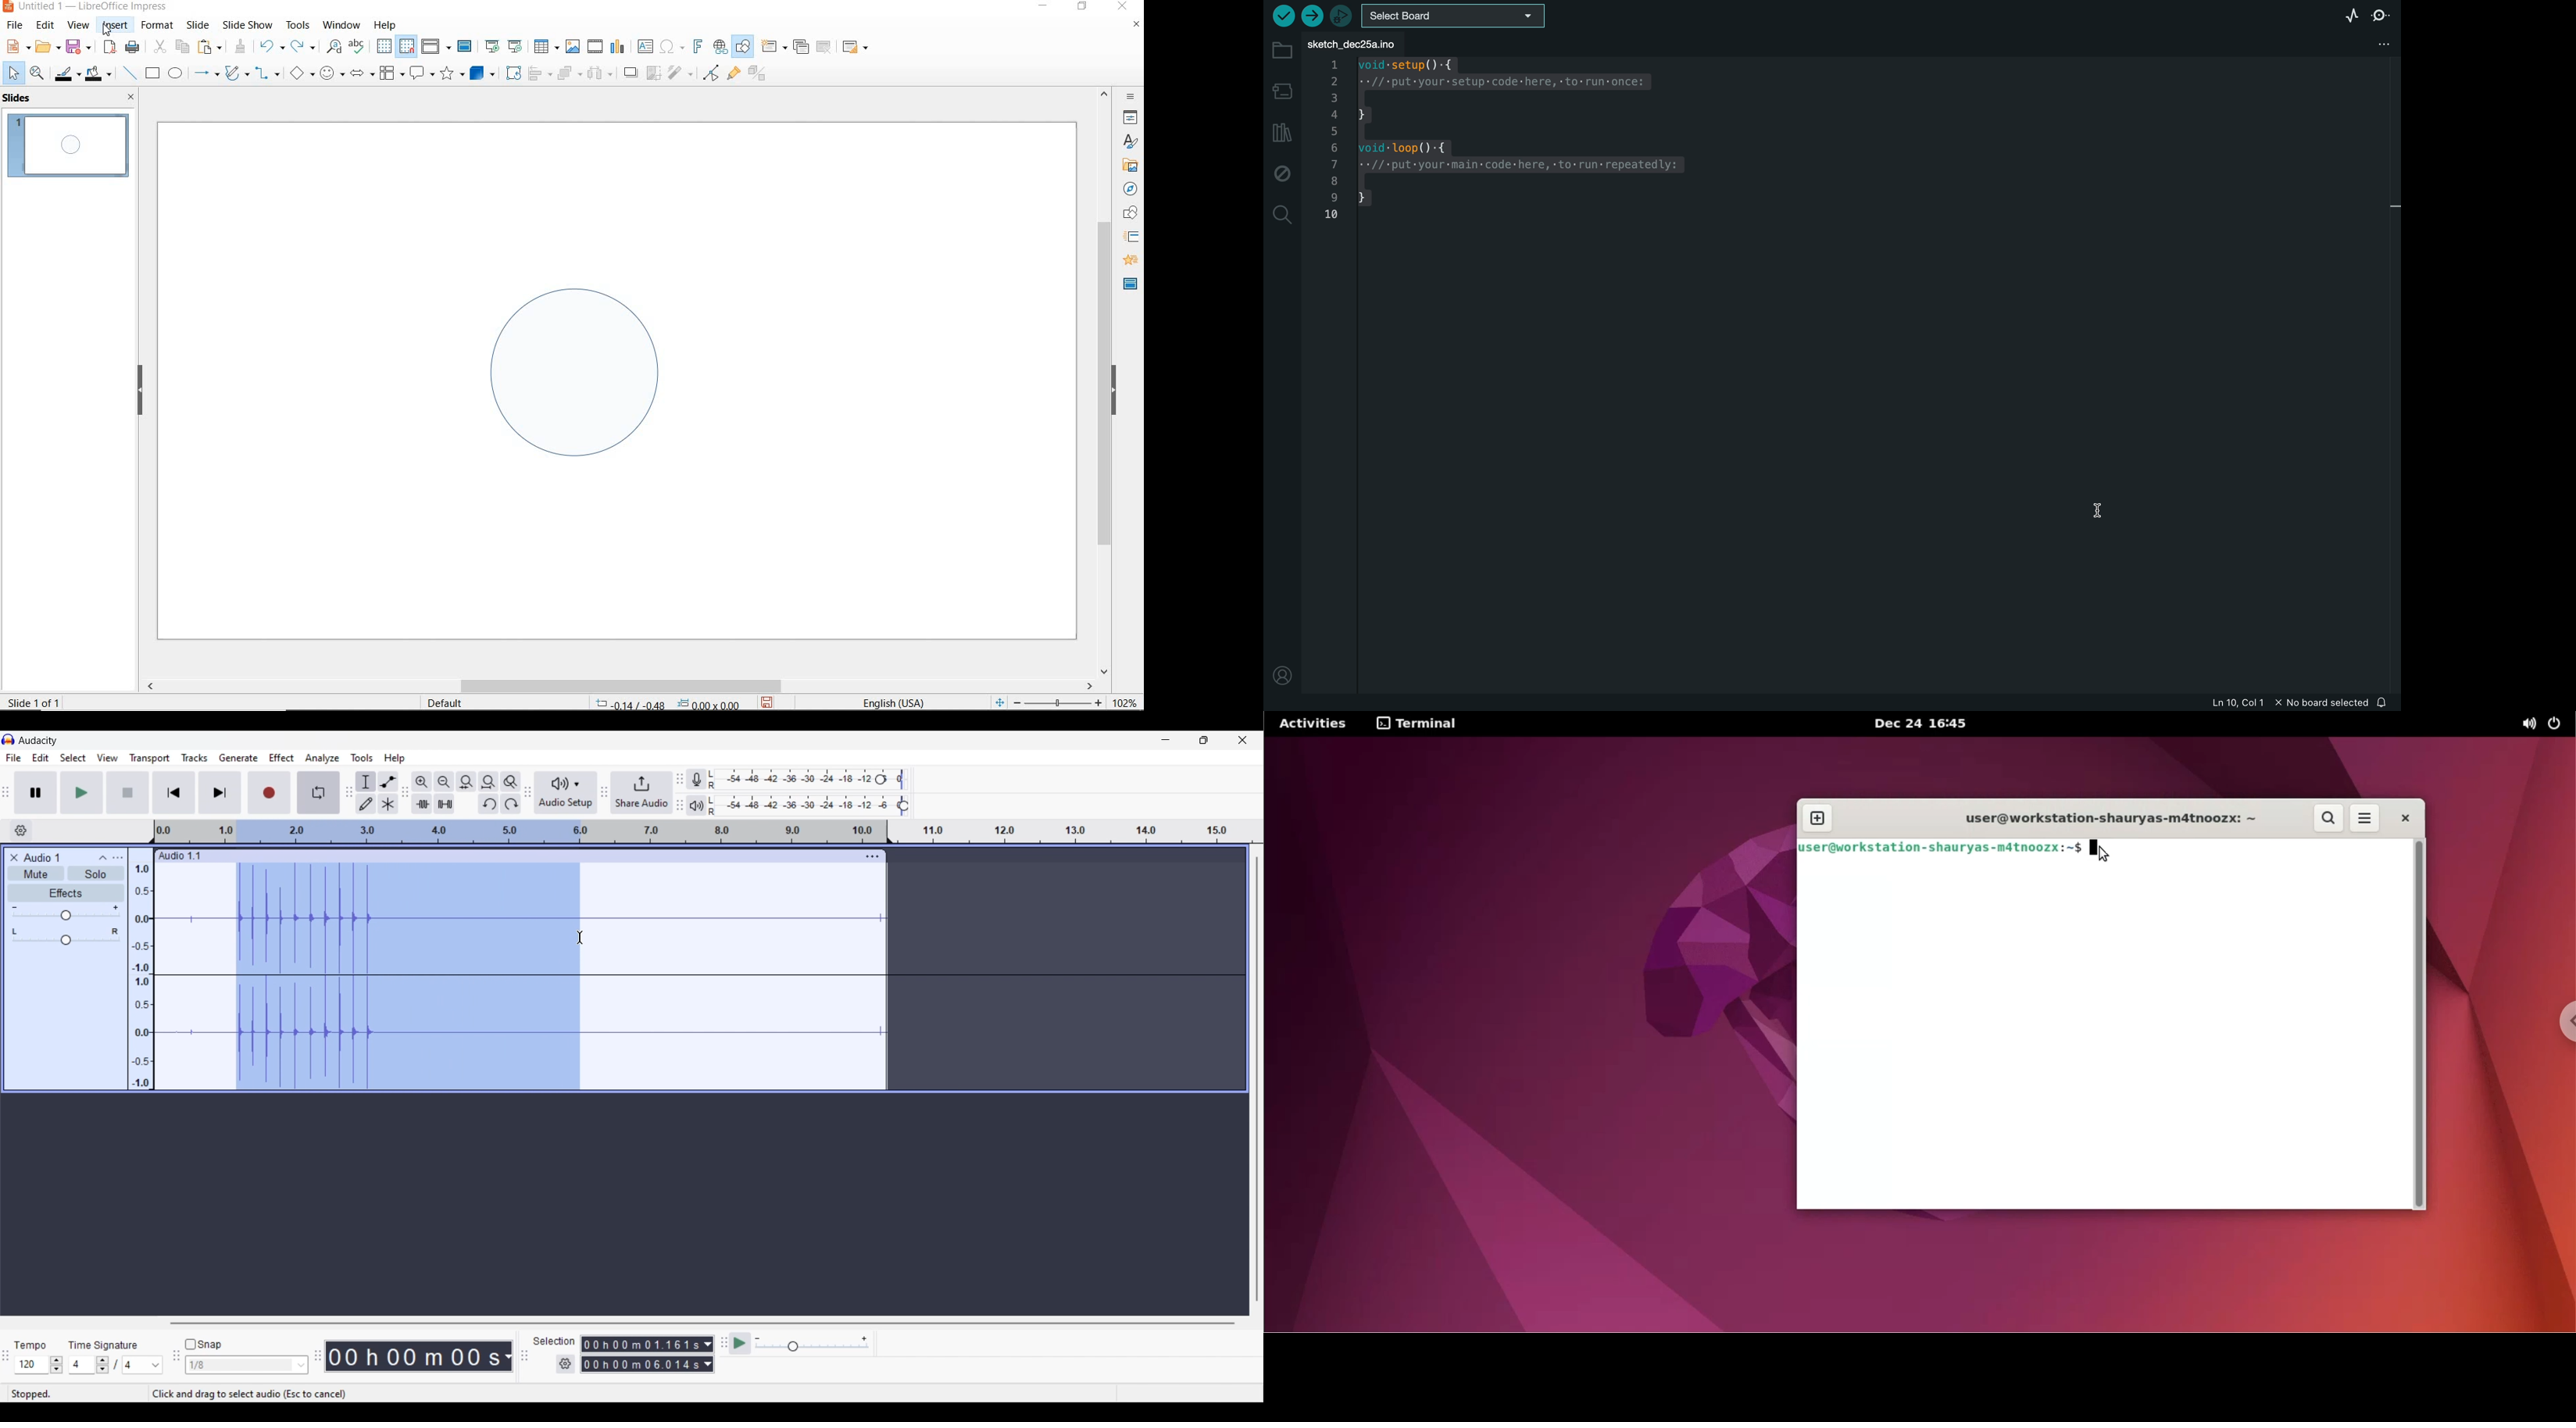  What do you see at coordinates (302, 75) in the screenshot?
I see `basic shapes` at bounding box center [302, 75].